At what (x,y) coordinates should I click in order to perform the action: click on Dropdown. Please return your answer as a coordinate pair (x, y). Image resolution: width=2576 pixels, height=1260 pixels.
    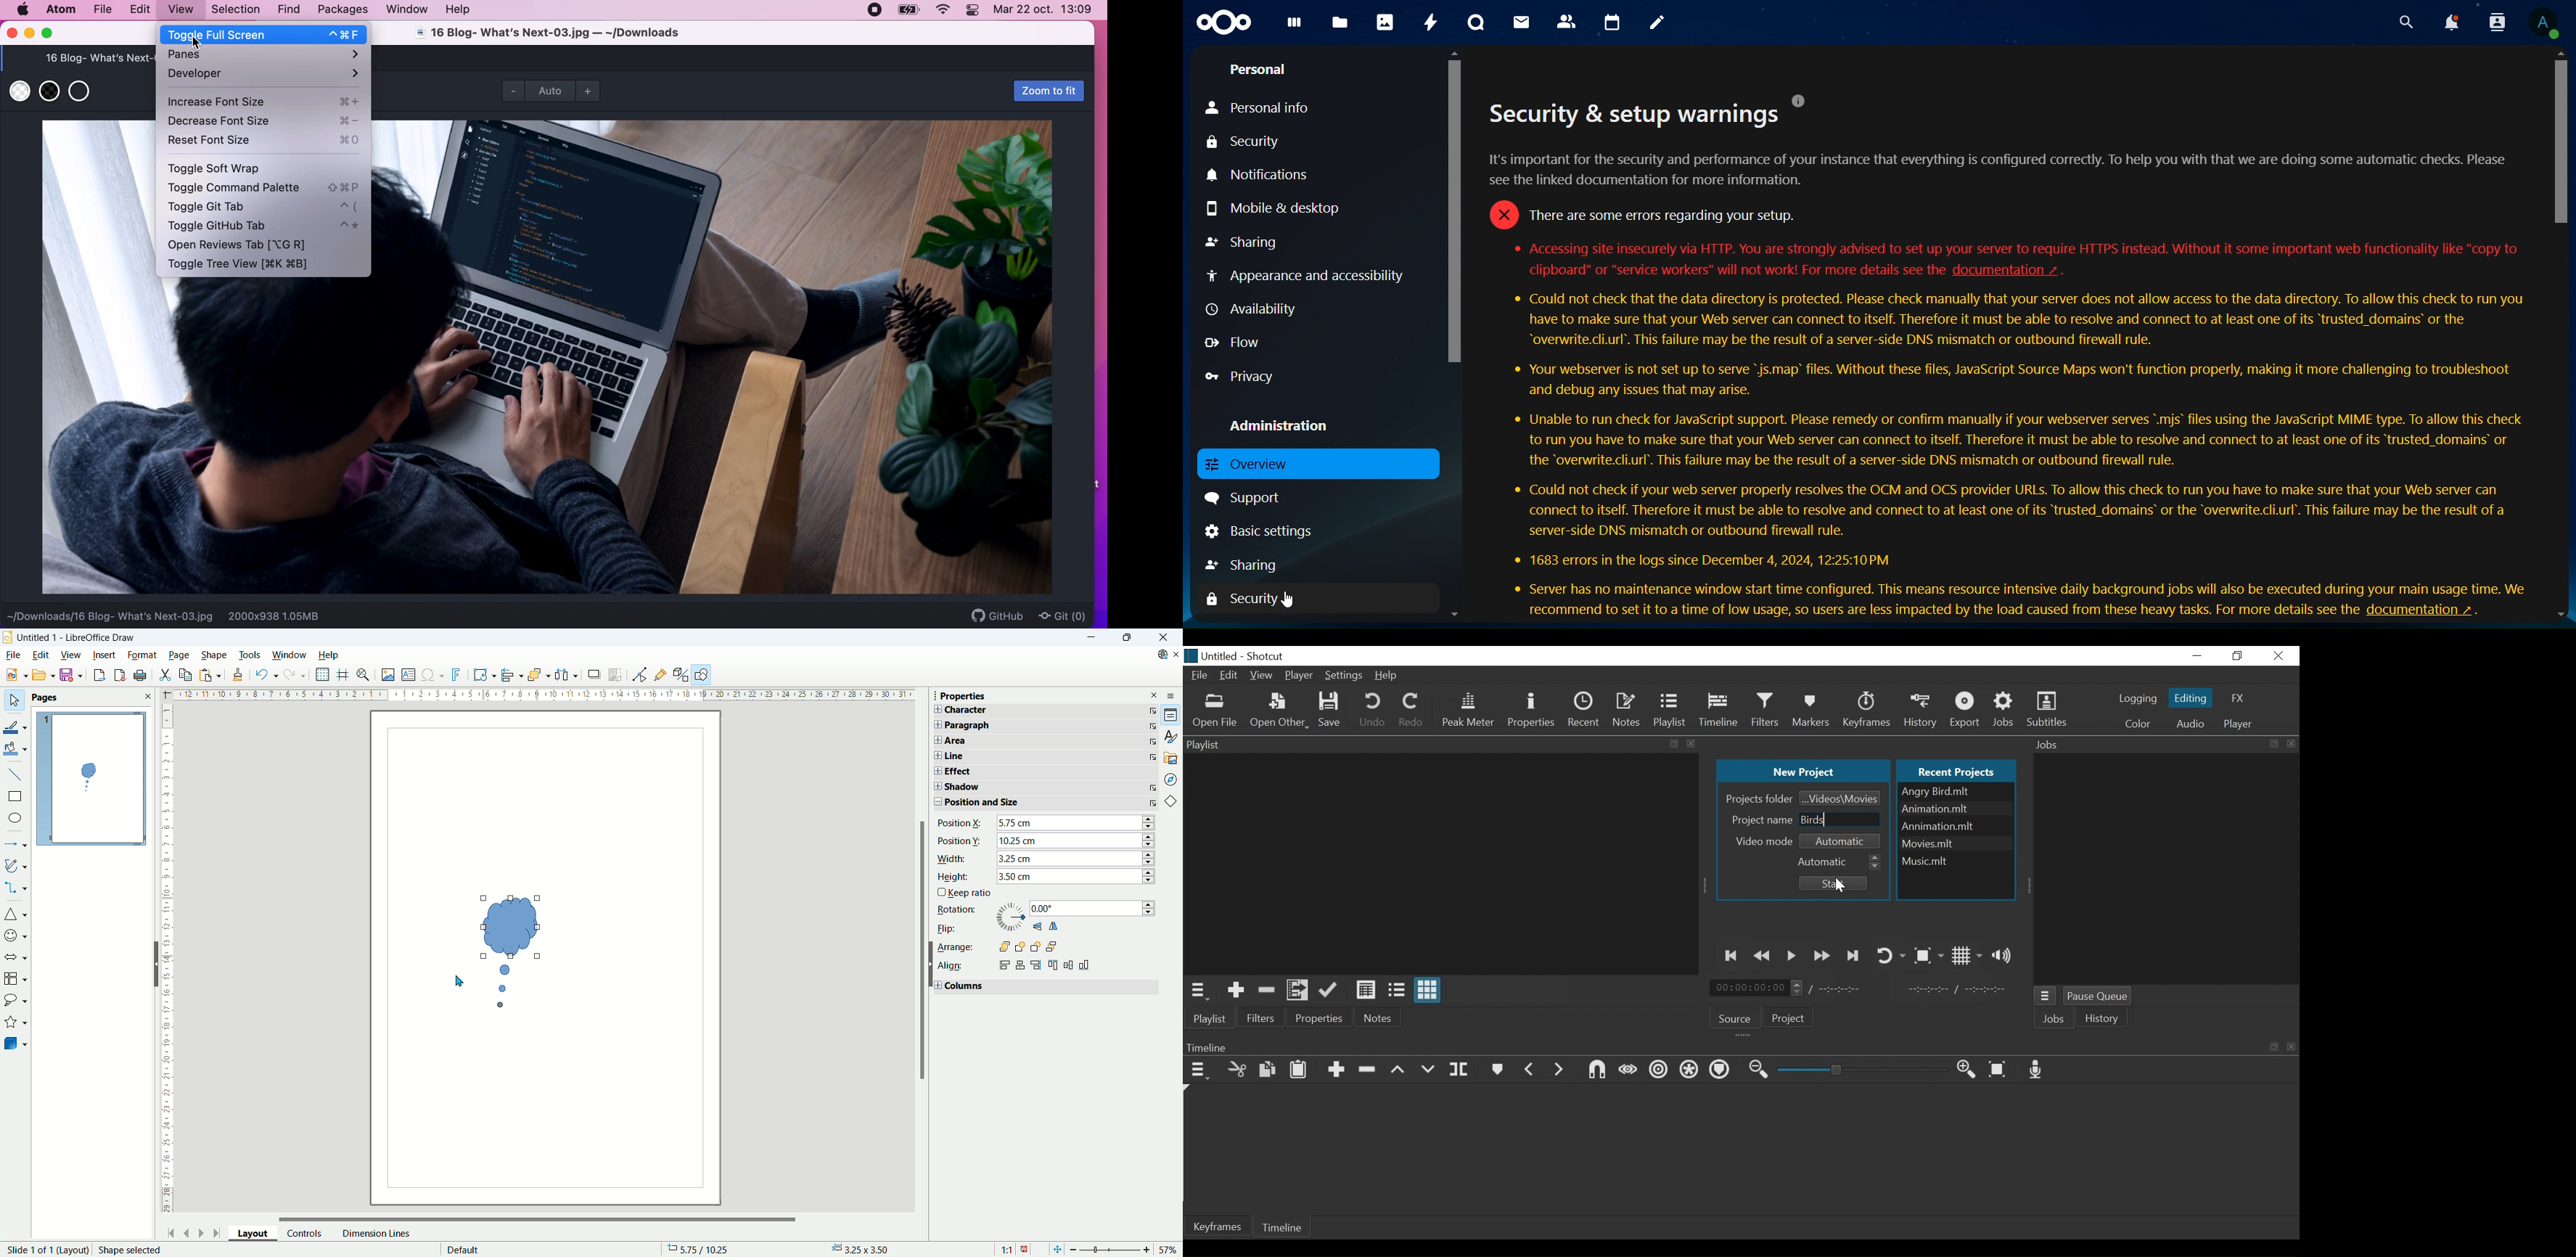
    Looking at the image, I should click on (1076, 823).